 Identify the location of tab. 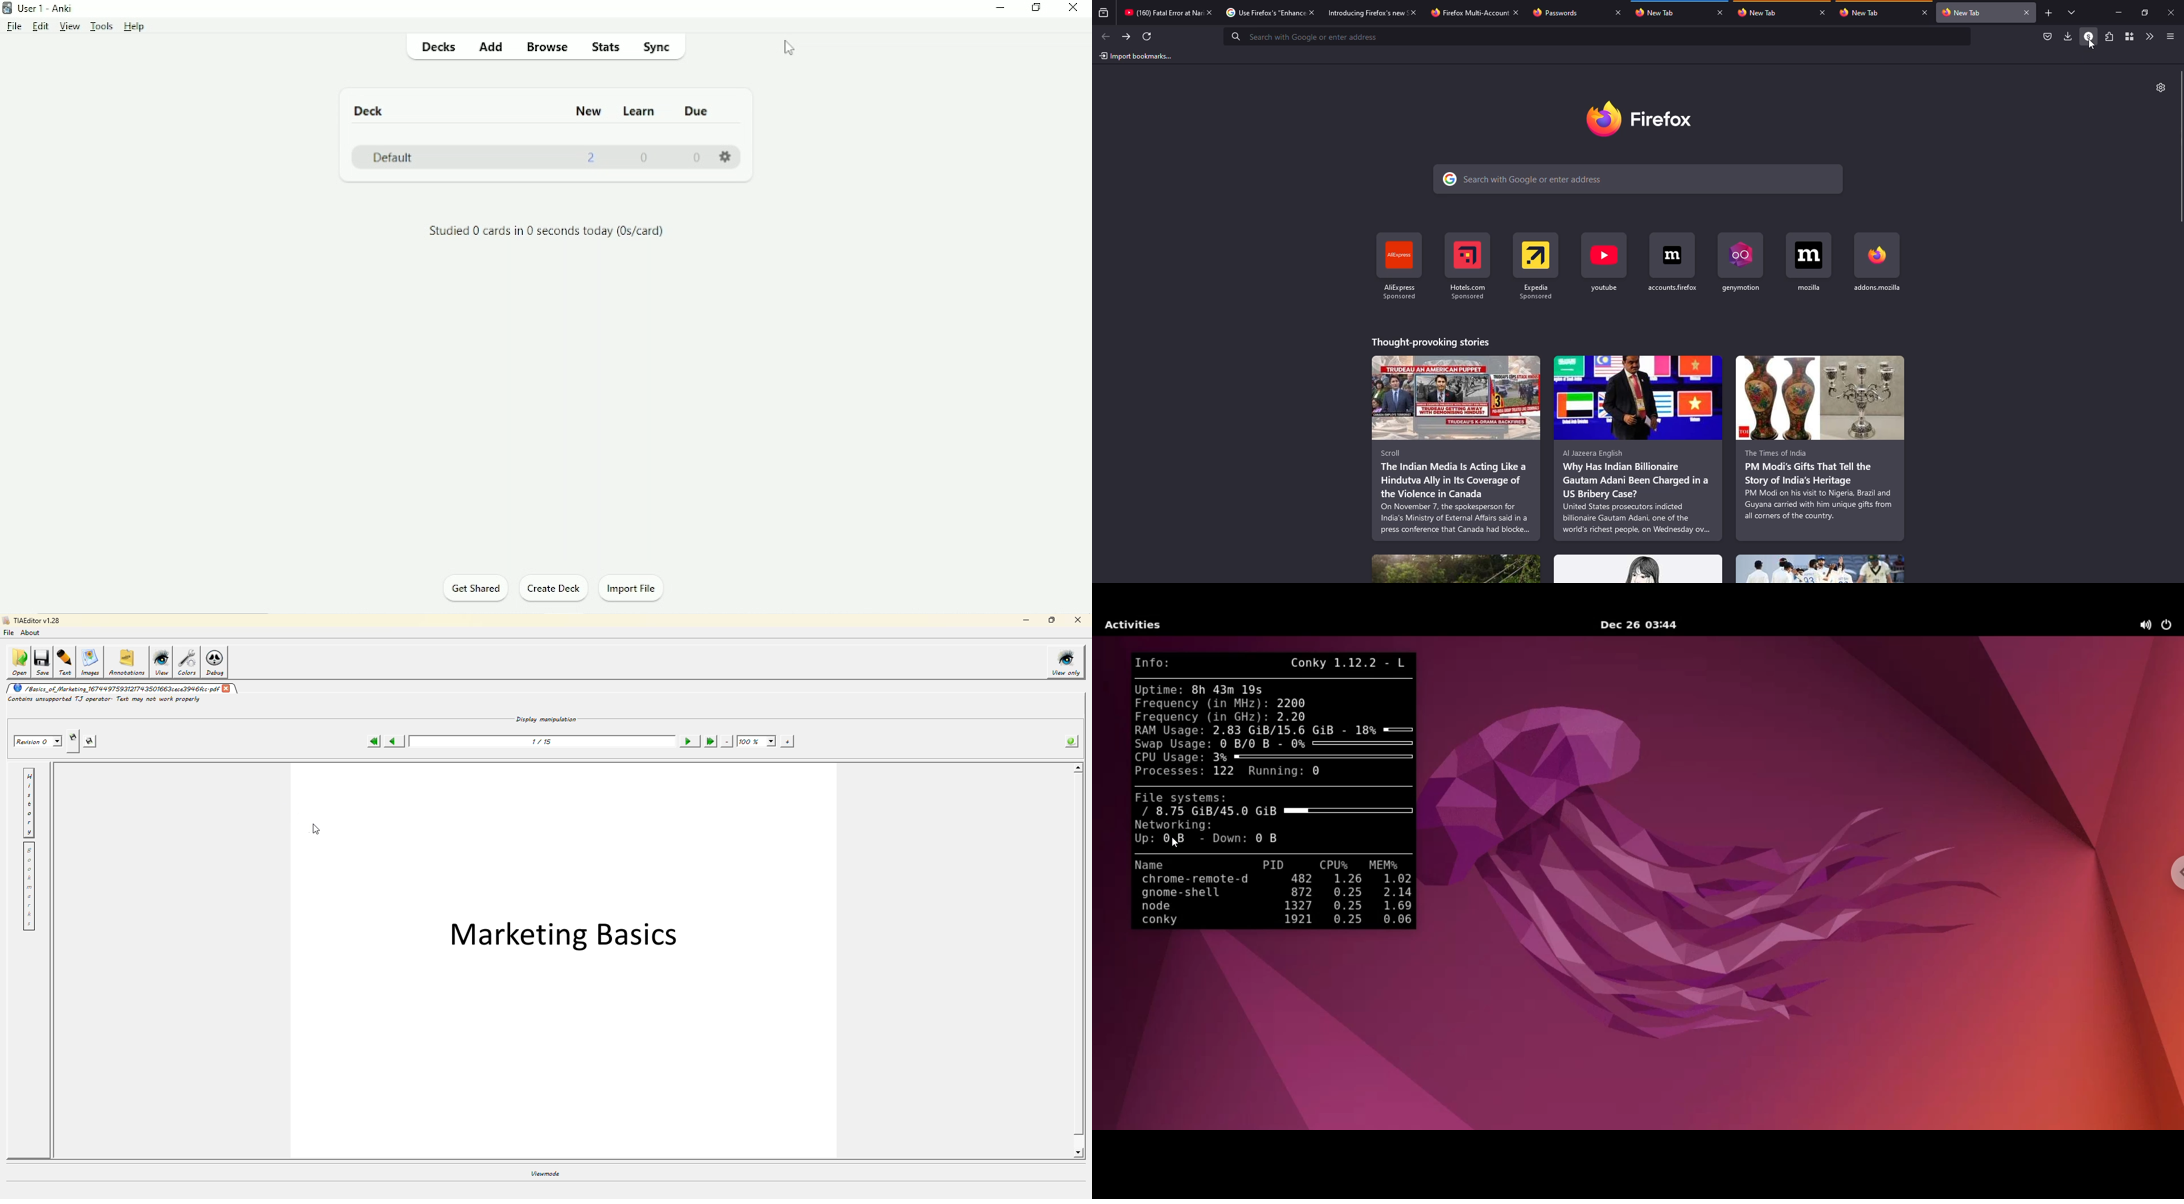
(1259, 13).